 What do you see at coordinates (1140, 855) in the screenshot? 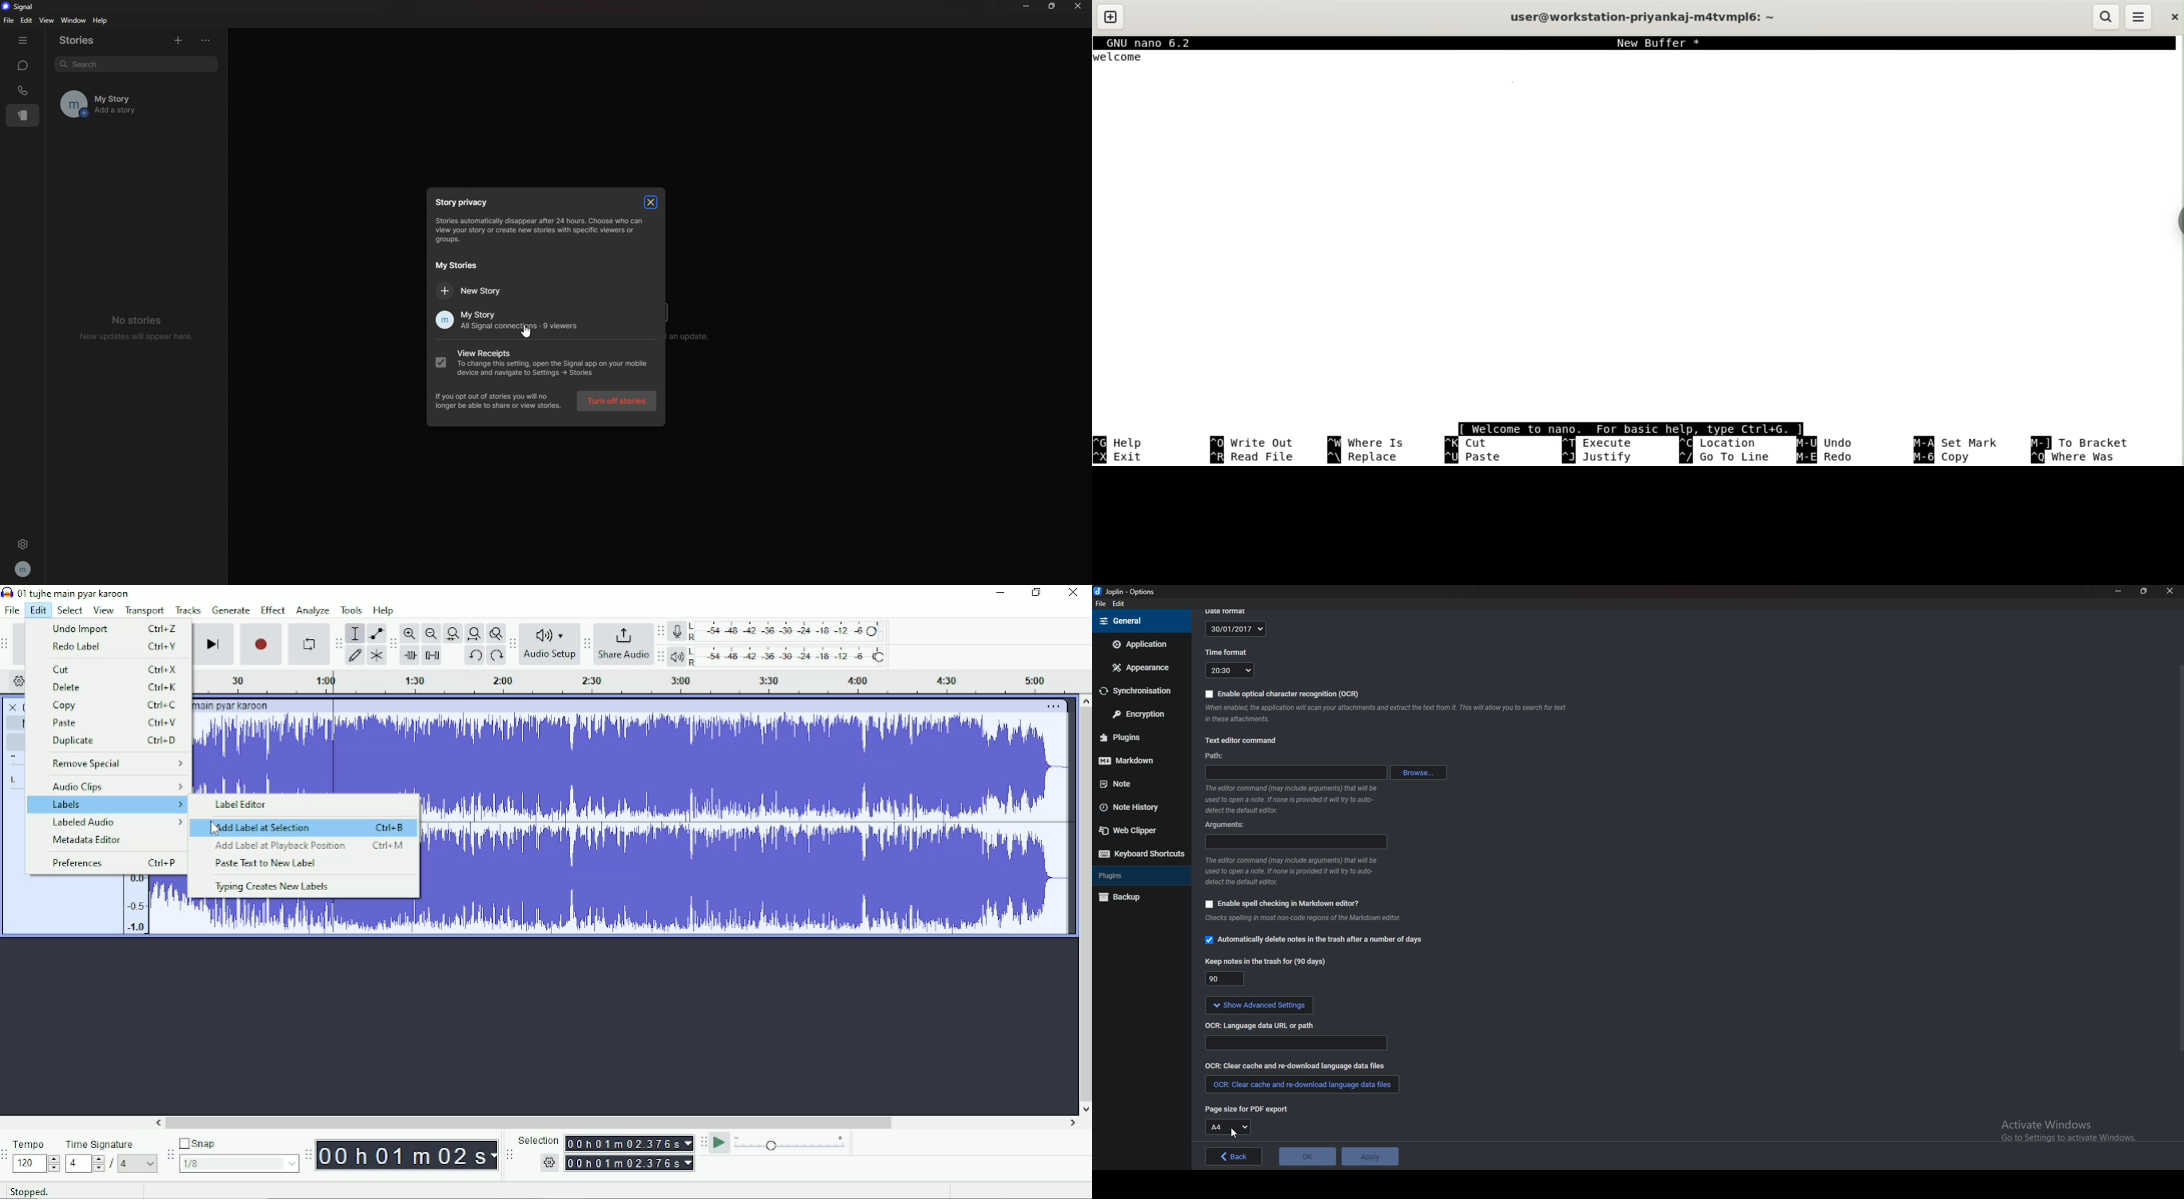
I see `Keyboard shortcuts` at bounding box center [1140, 855].